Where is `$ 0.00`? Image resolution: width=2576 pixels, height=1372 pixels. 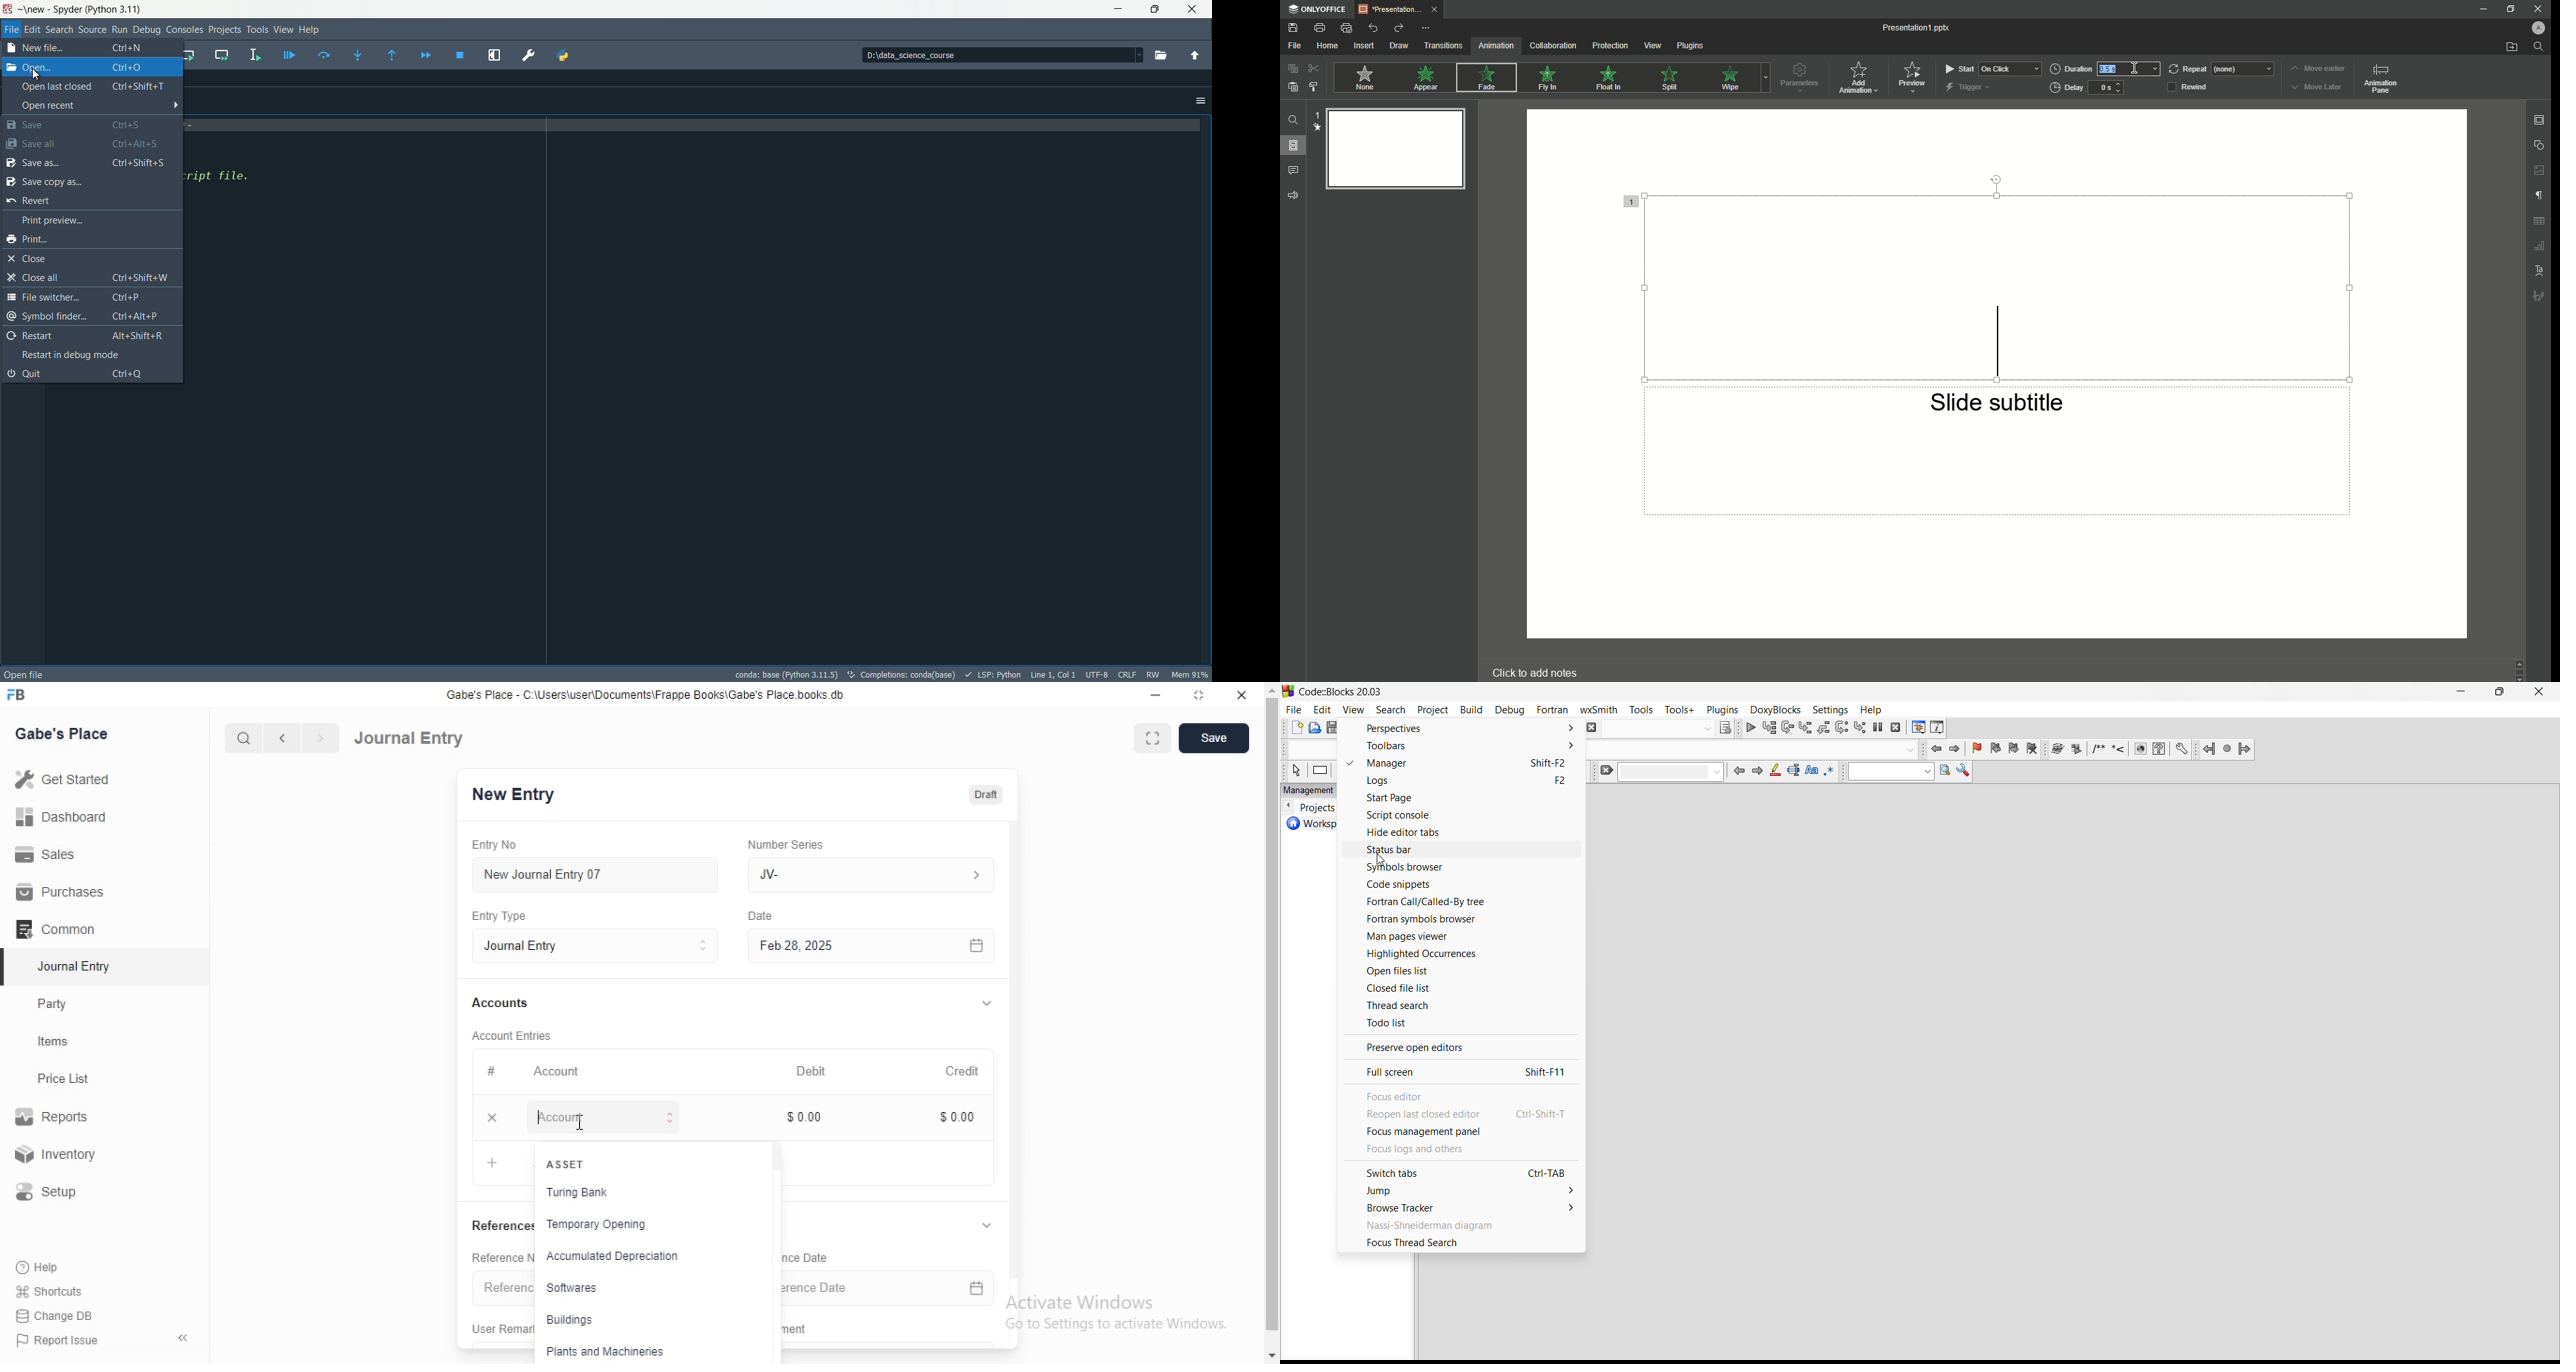
$ 0.00 is located at coordinates (960, 1118).